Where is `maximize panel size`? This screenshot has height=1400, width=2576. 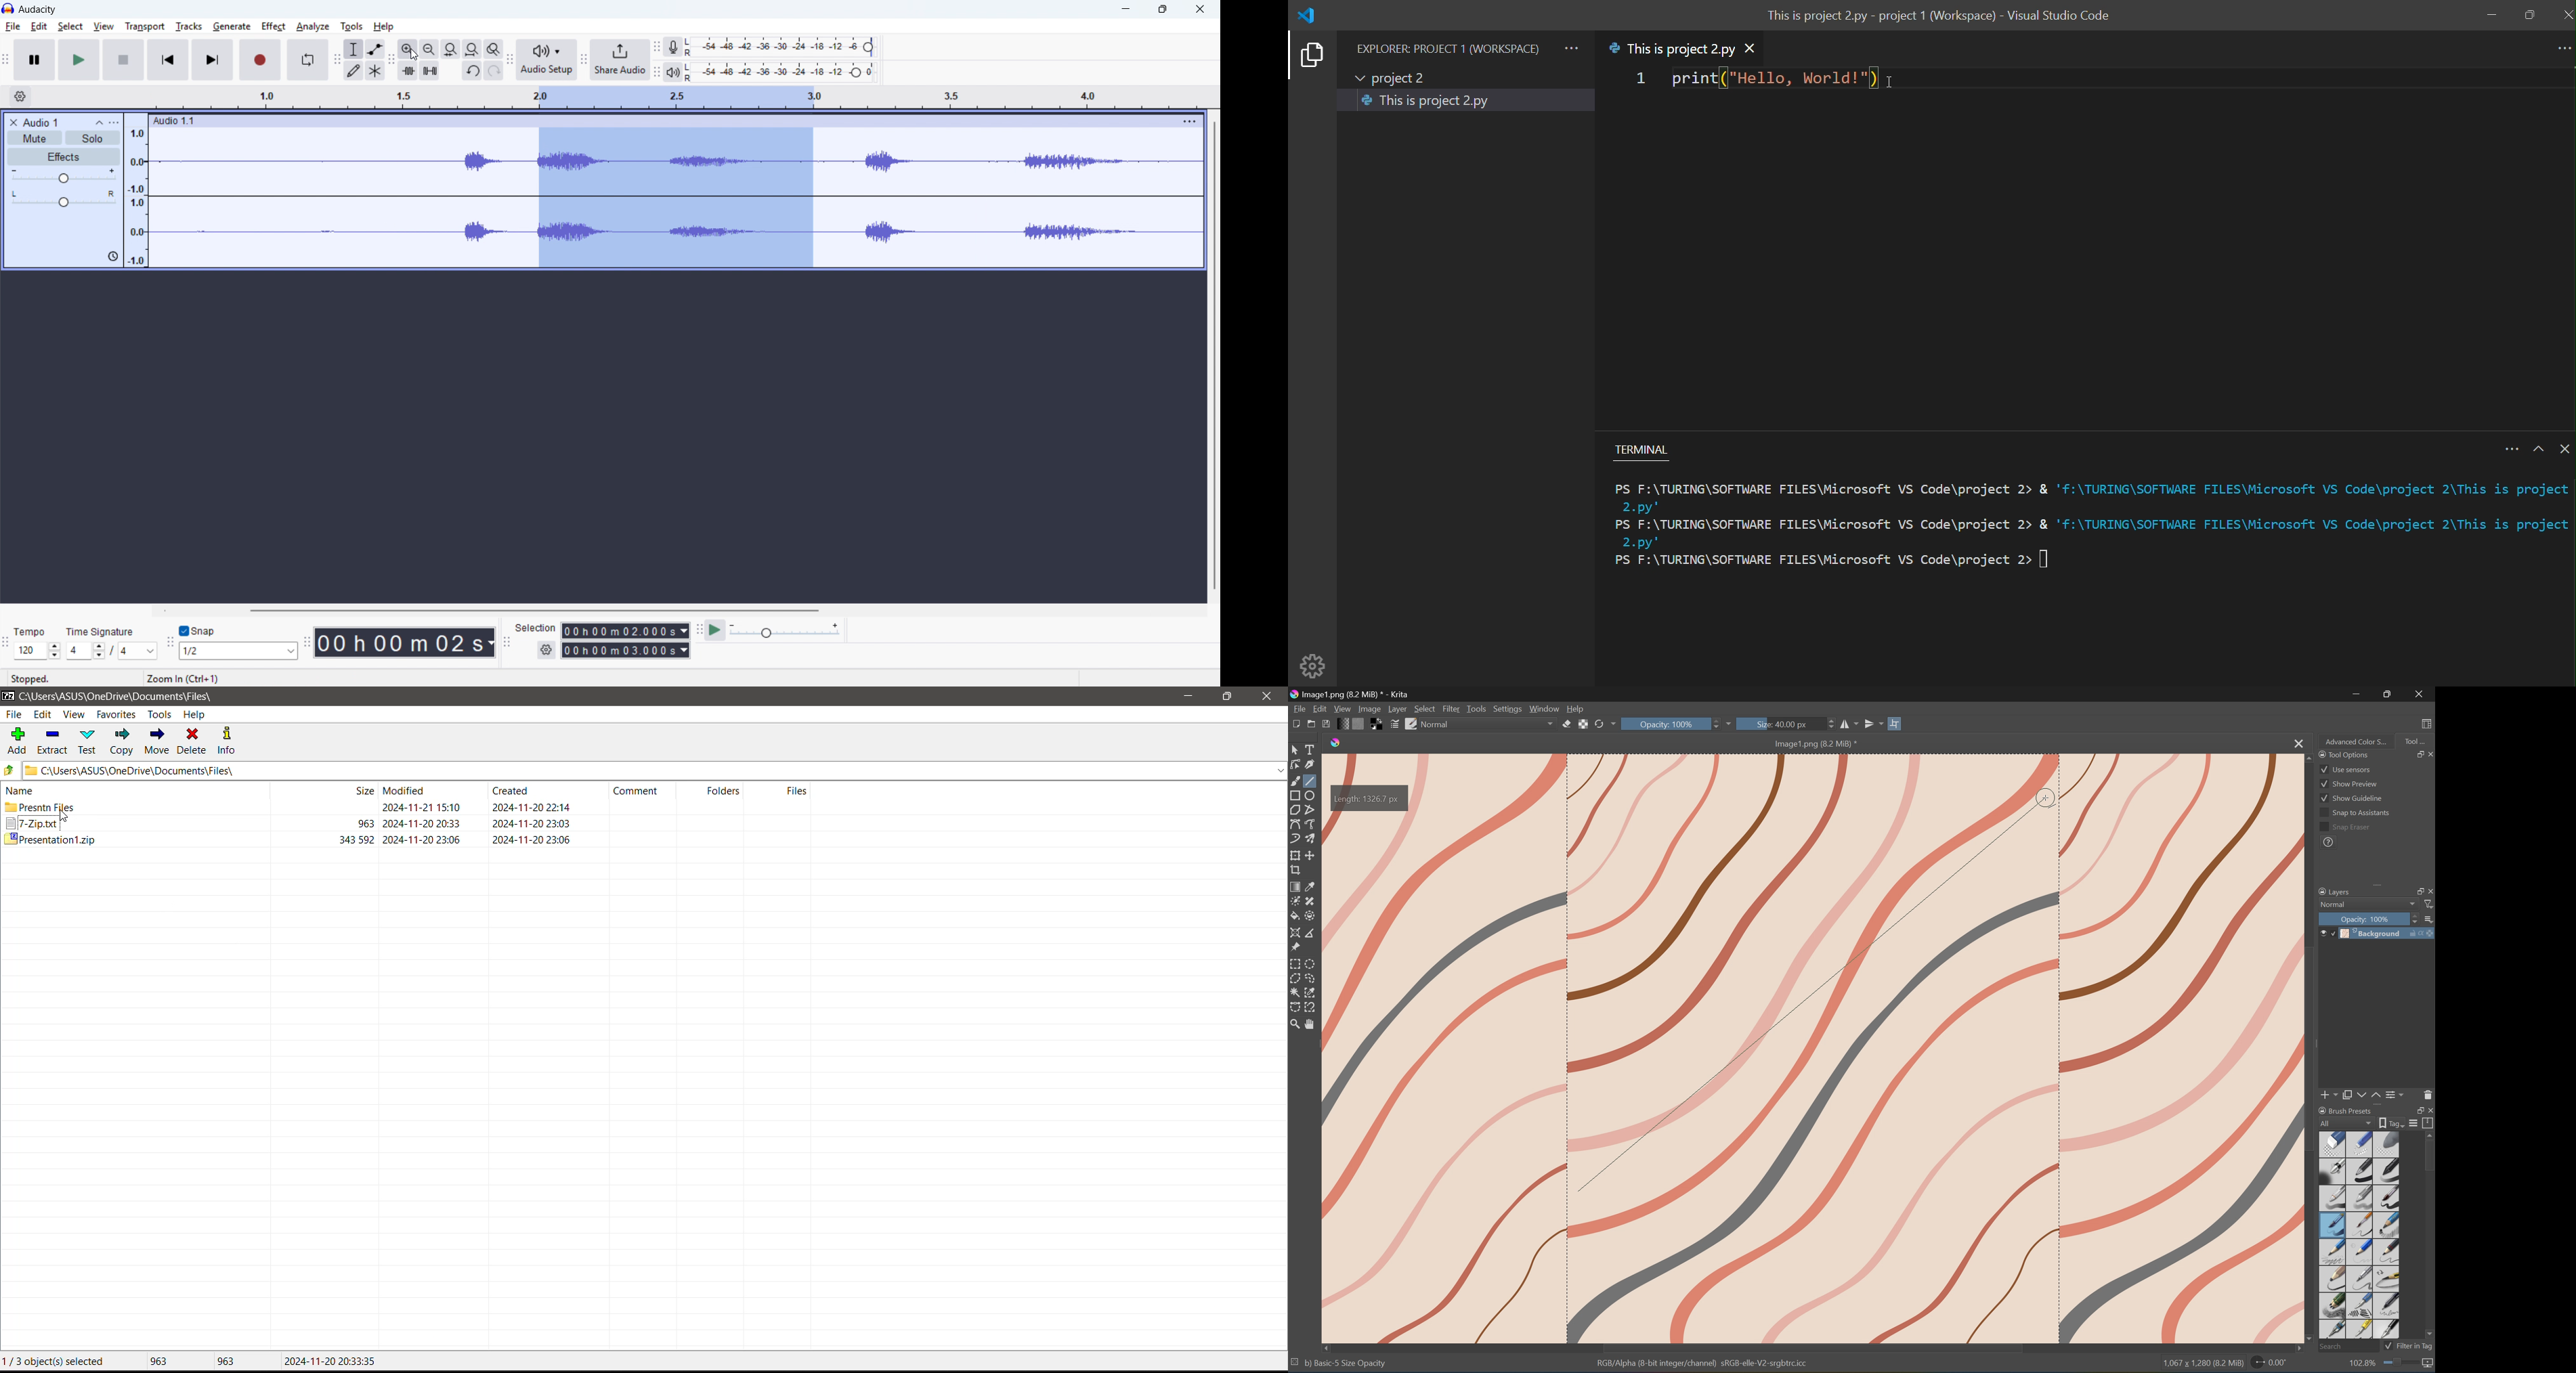
maximize panel size is located at coordinates (2538, 448).